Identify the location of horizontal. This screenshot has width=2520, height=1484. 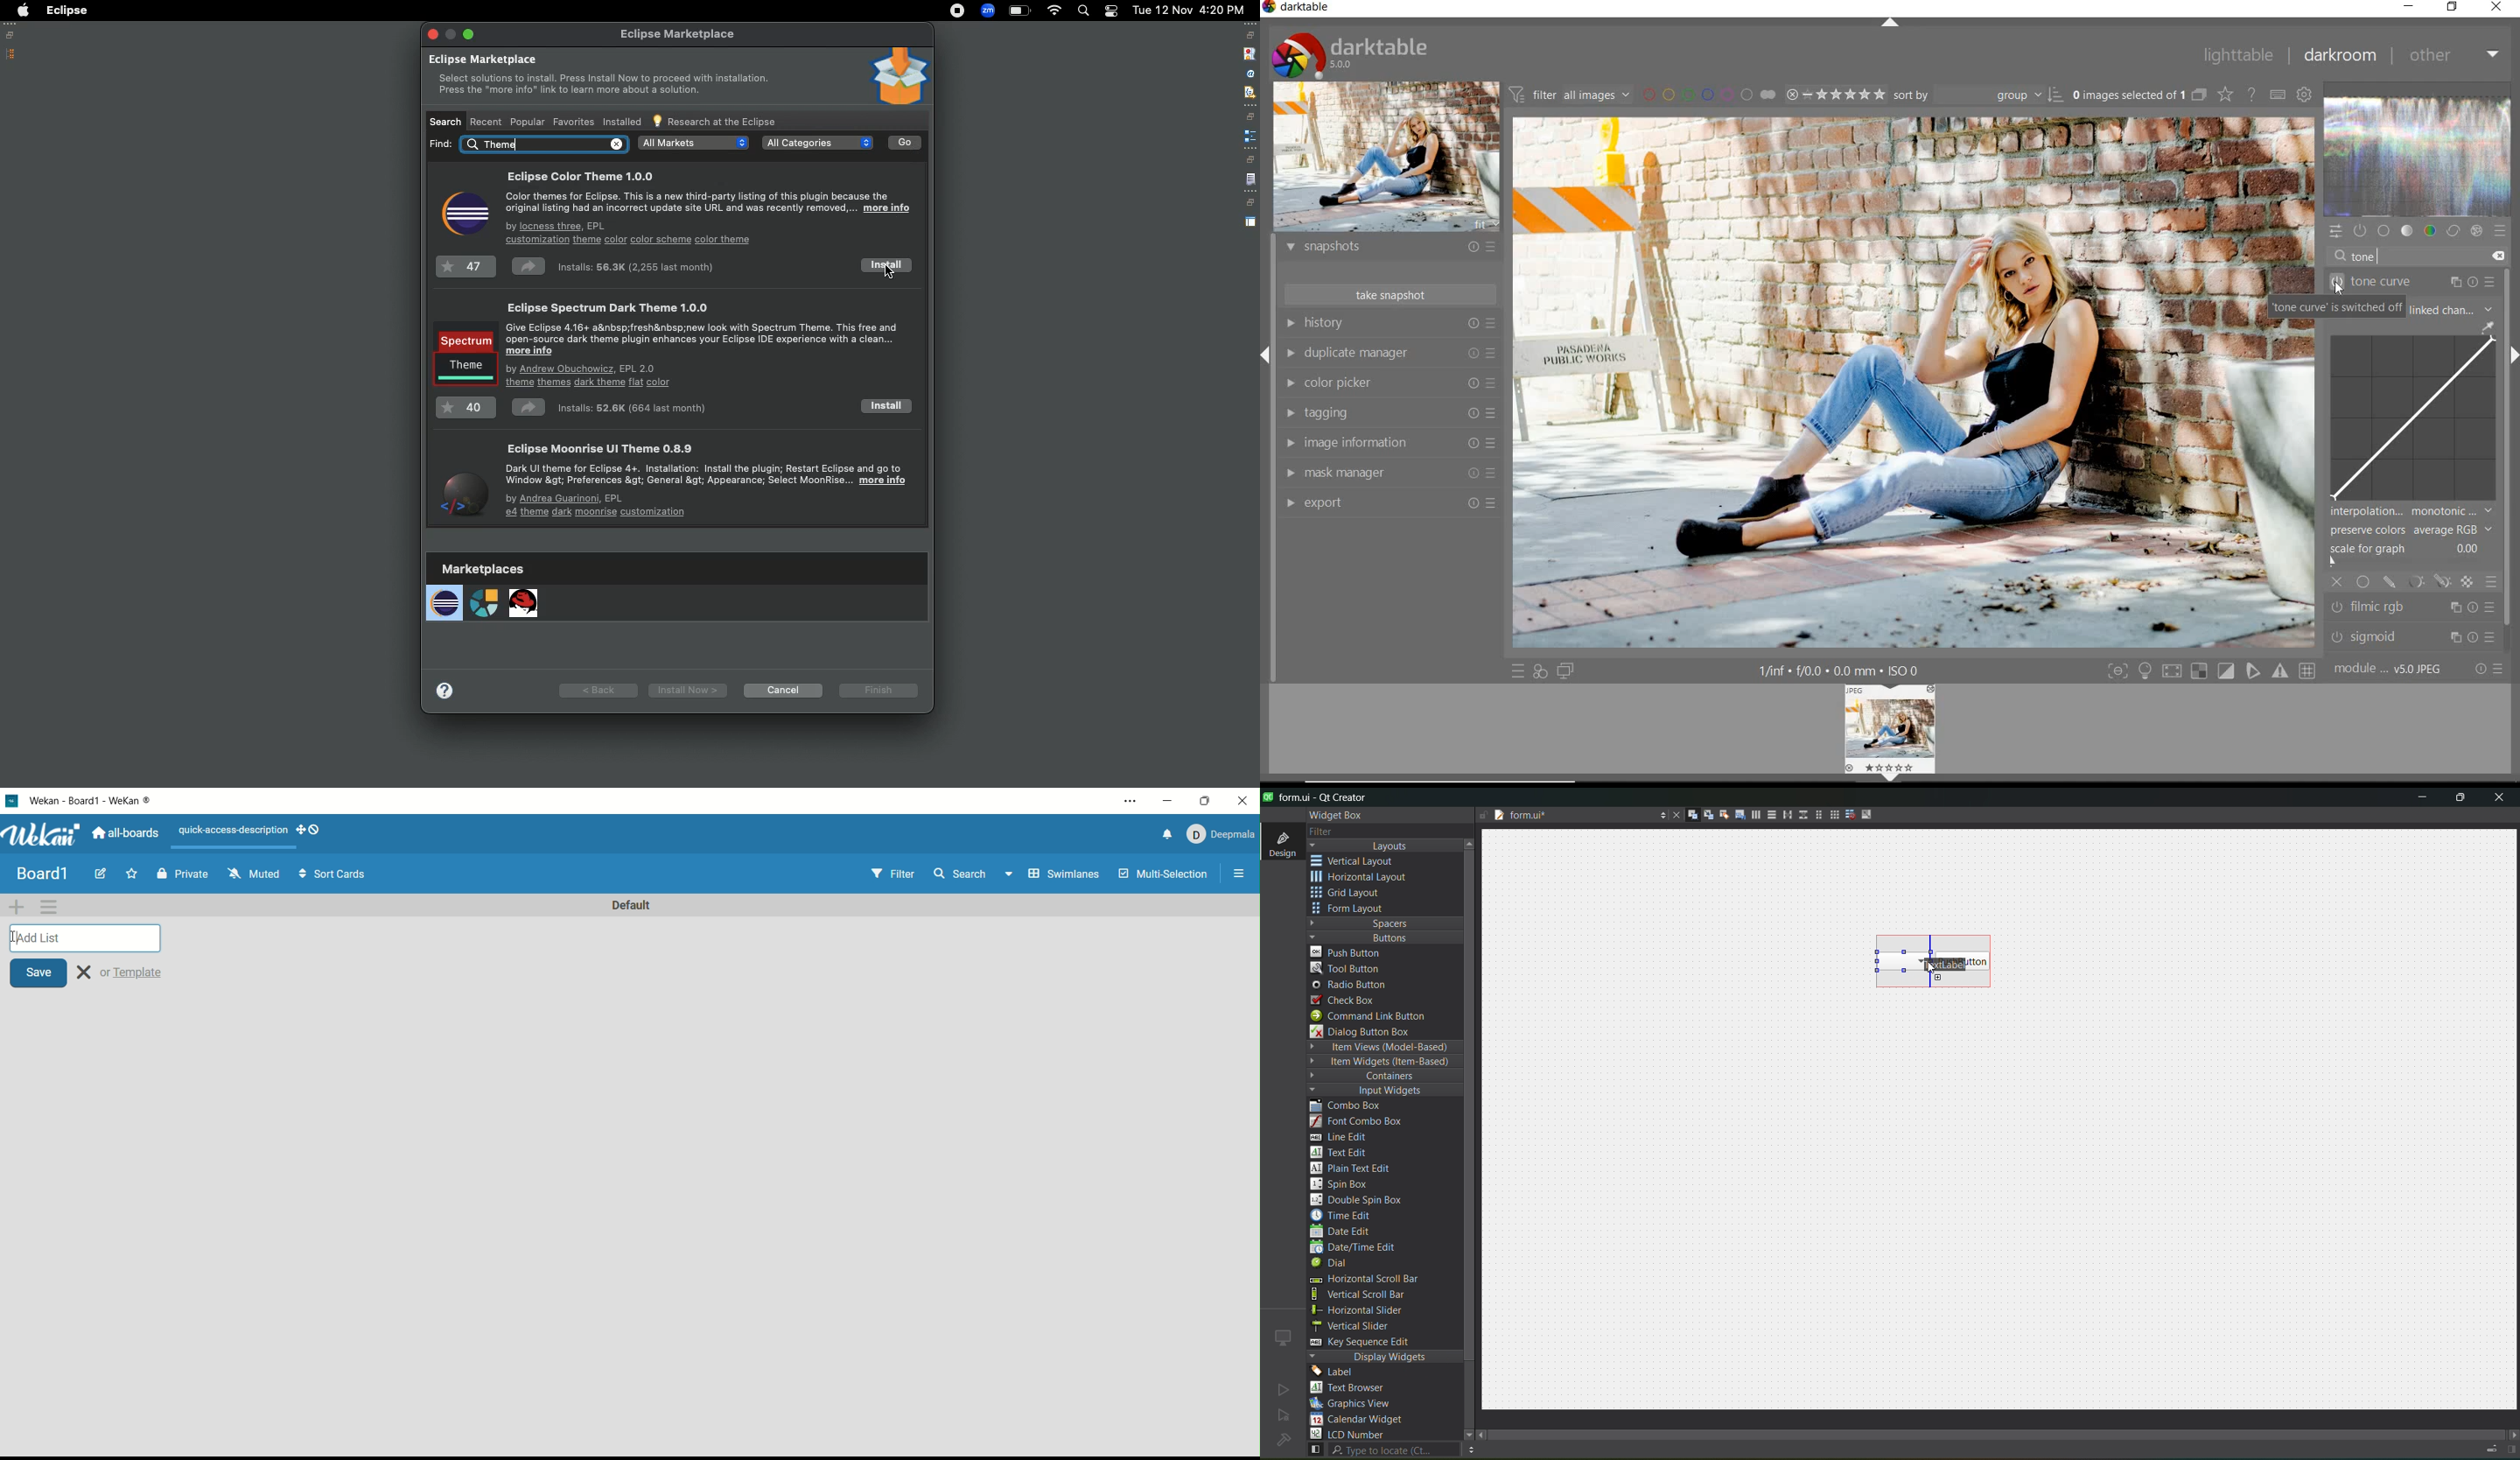
(1362, 879).